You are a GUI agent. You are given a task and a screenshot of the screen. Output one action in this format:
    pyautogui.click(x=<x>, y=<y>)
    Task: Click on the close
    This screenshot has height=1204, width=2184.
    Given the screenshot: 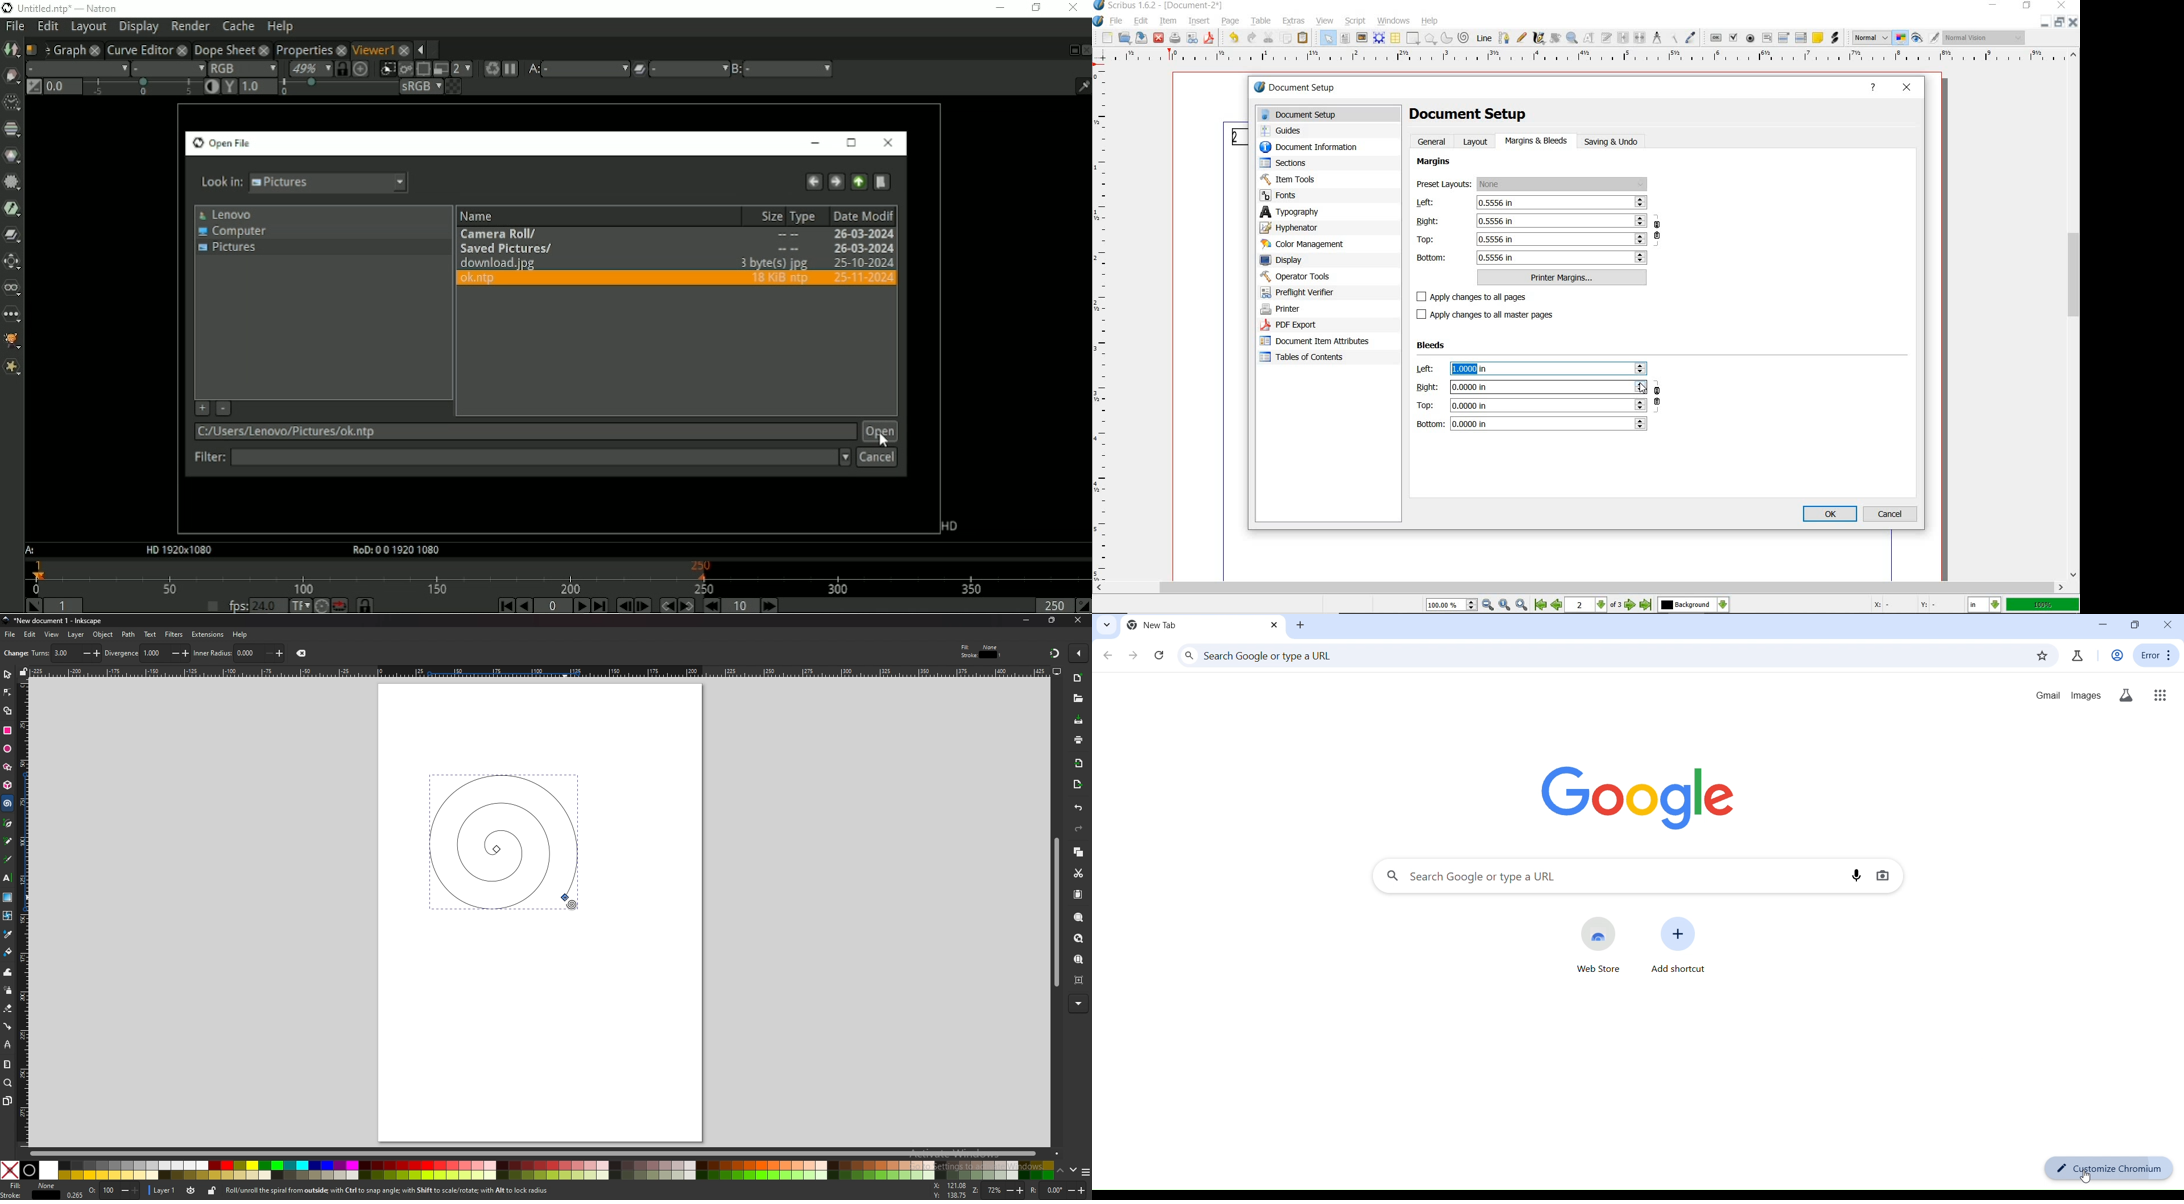 What is the action you would take?
    pyautogui.click(x=1158, y=38)
    